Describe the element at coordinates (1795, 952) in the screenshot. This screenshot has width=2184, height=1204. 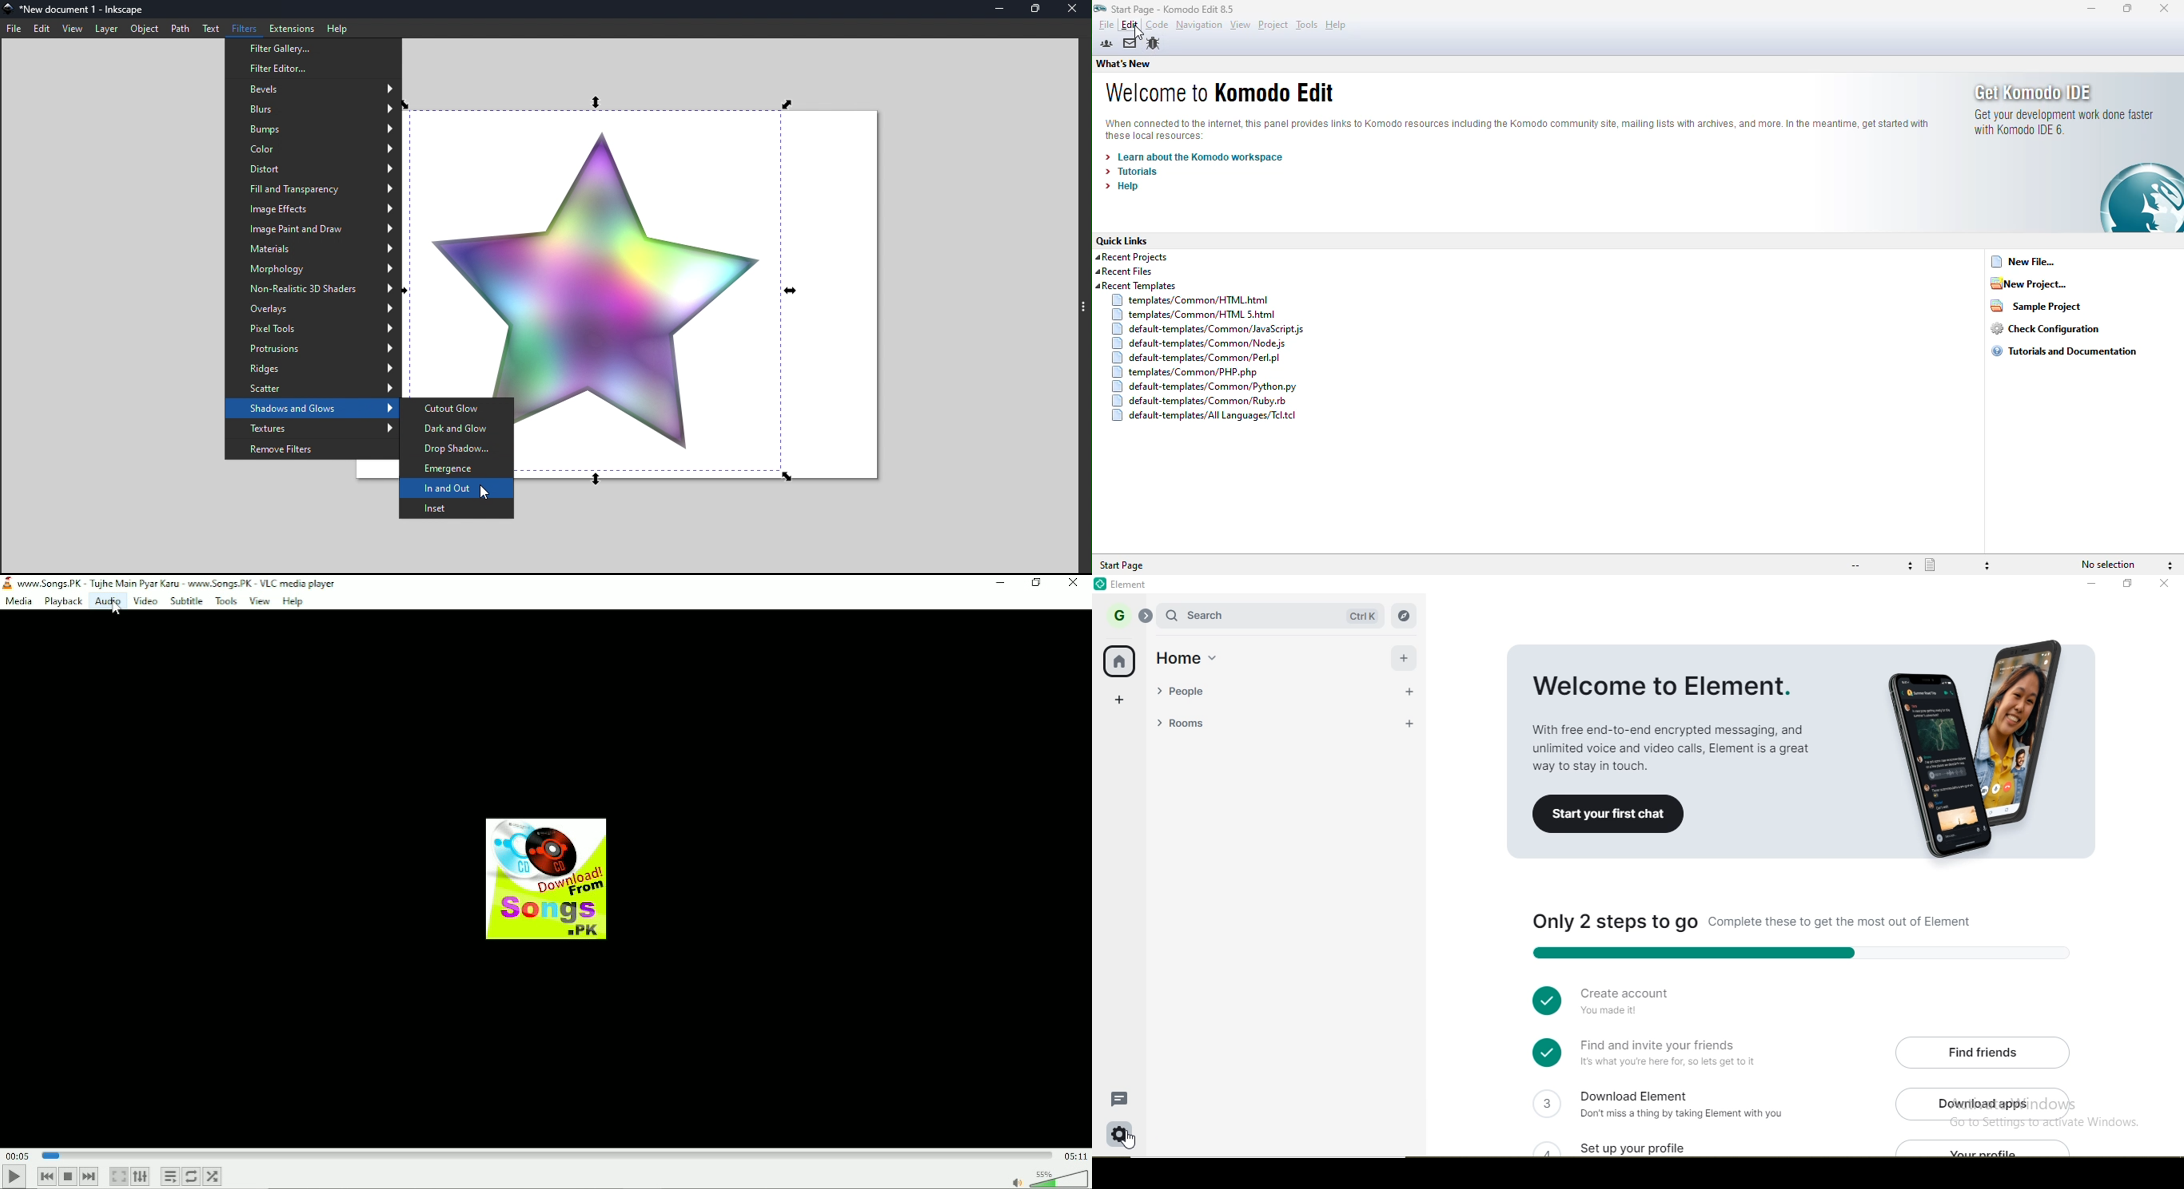
I see `progress` at that location.